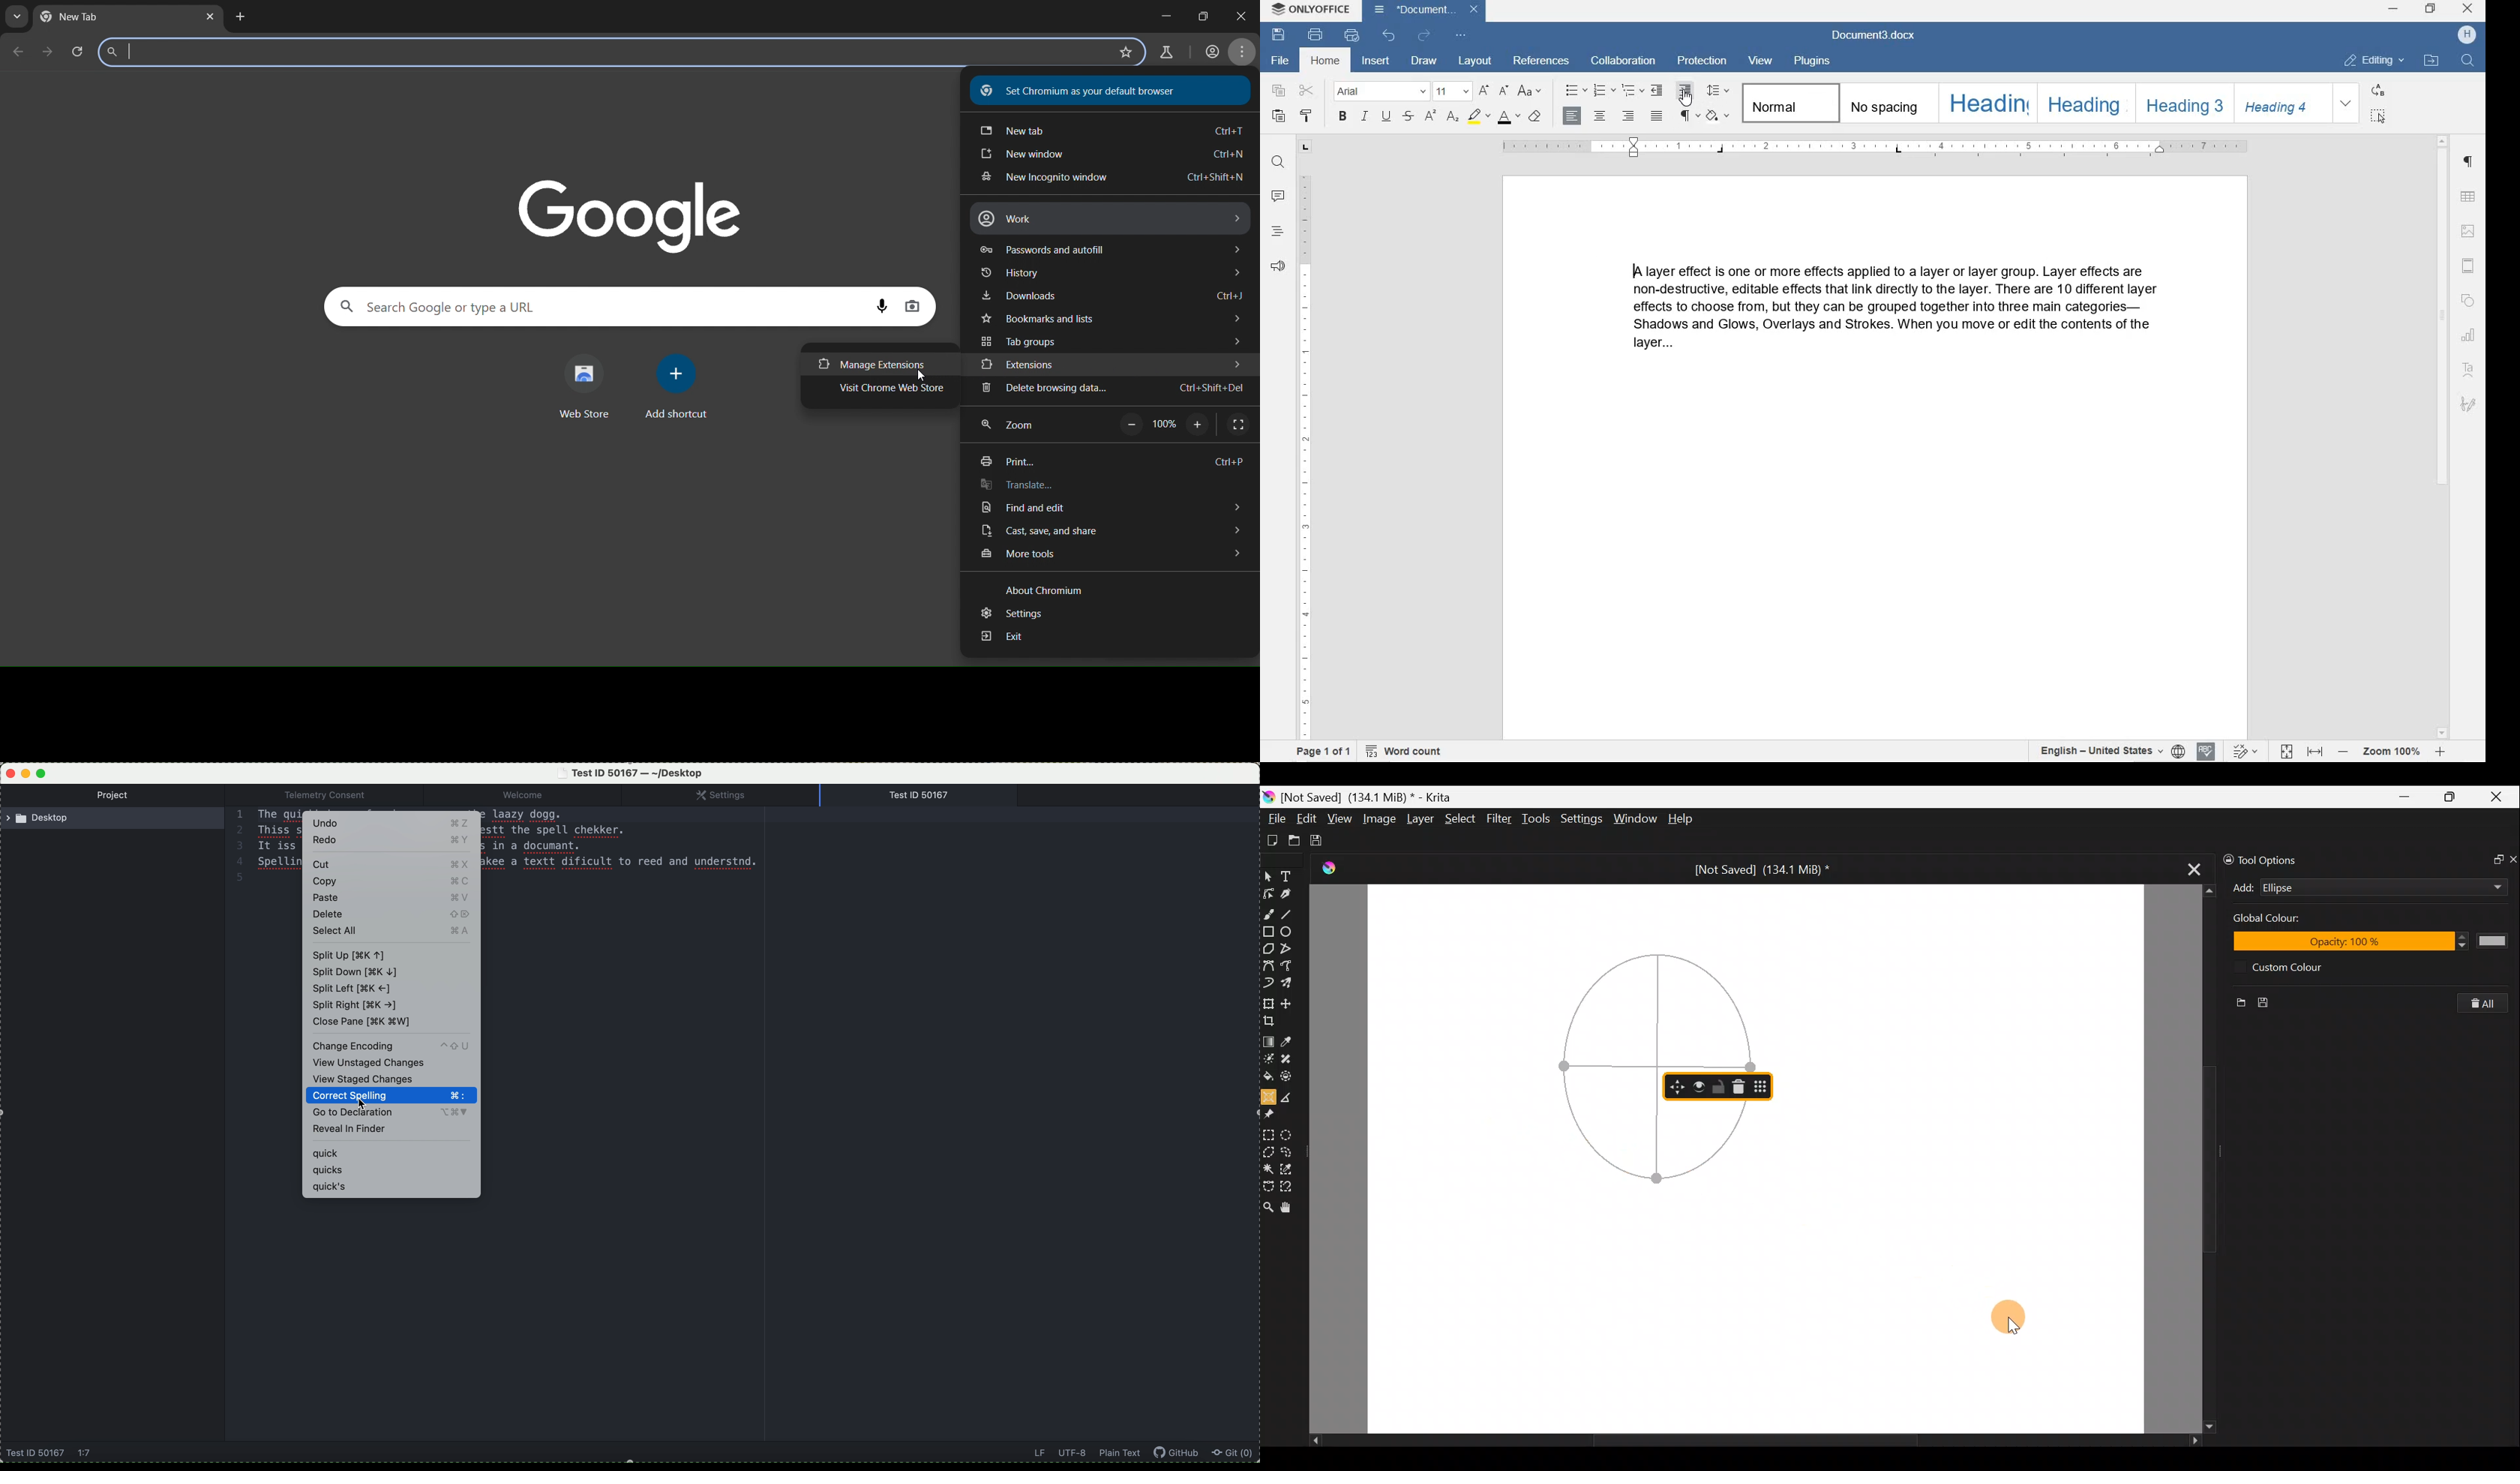  Describe the element at coordinates (2470, 407) in the screenshot. I see `SIGNATURE` at that location.